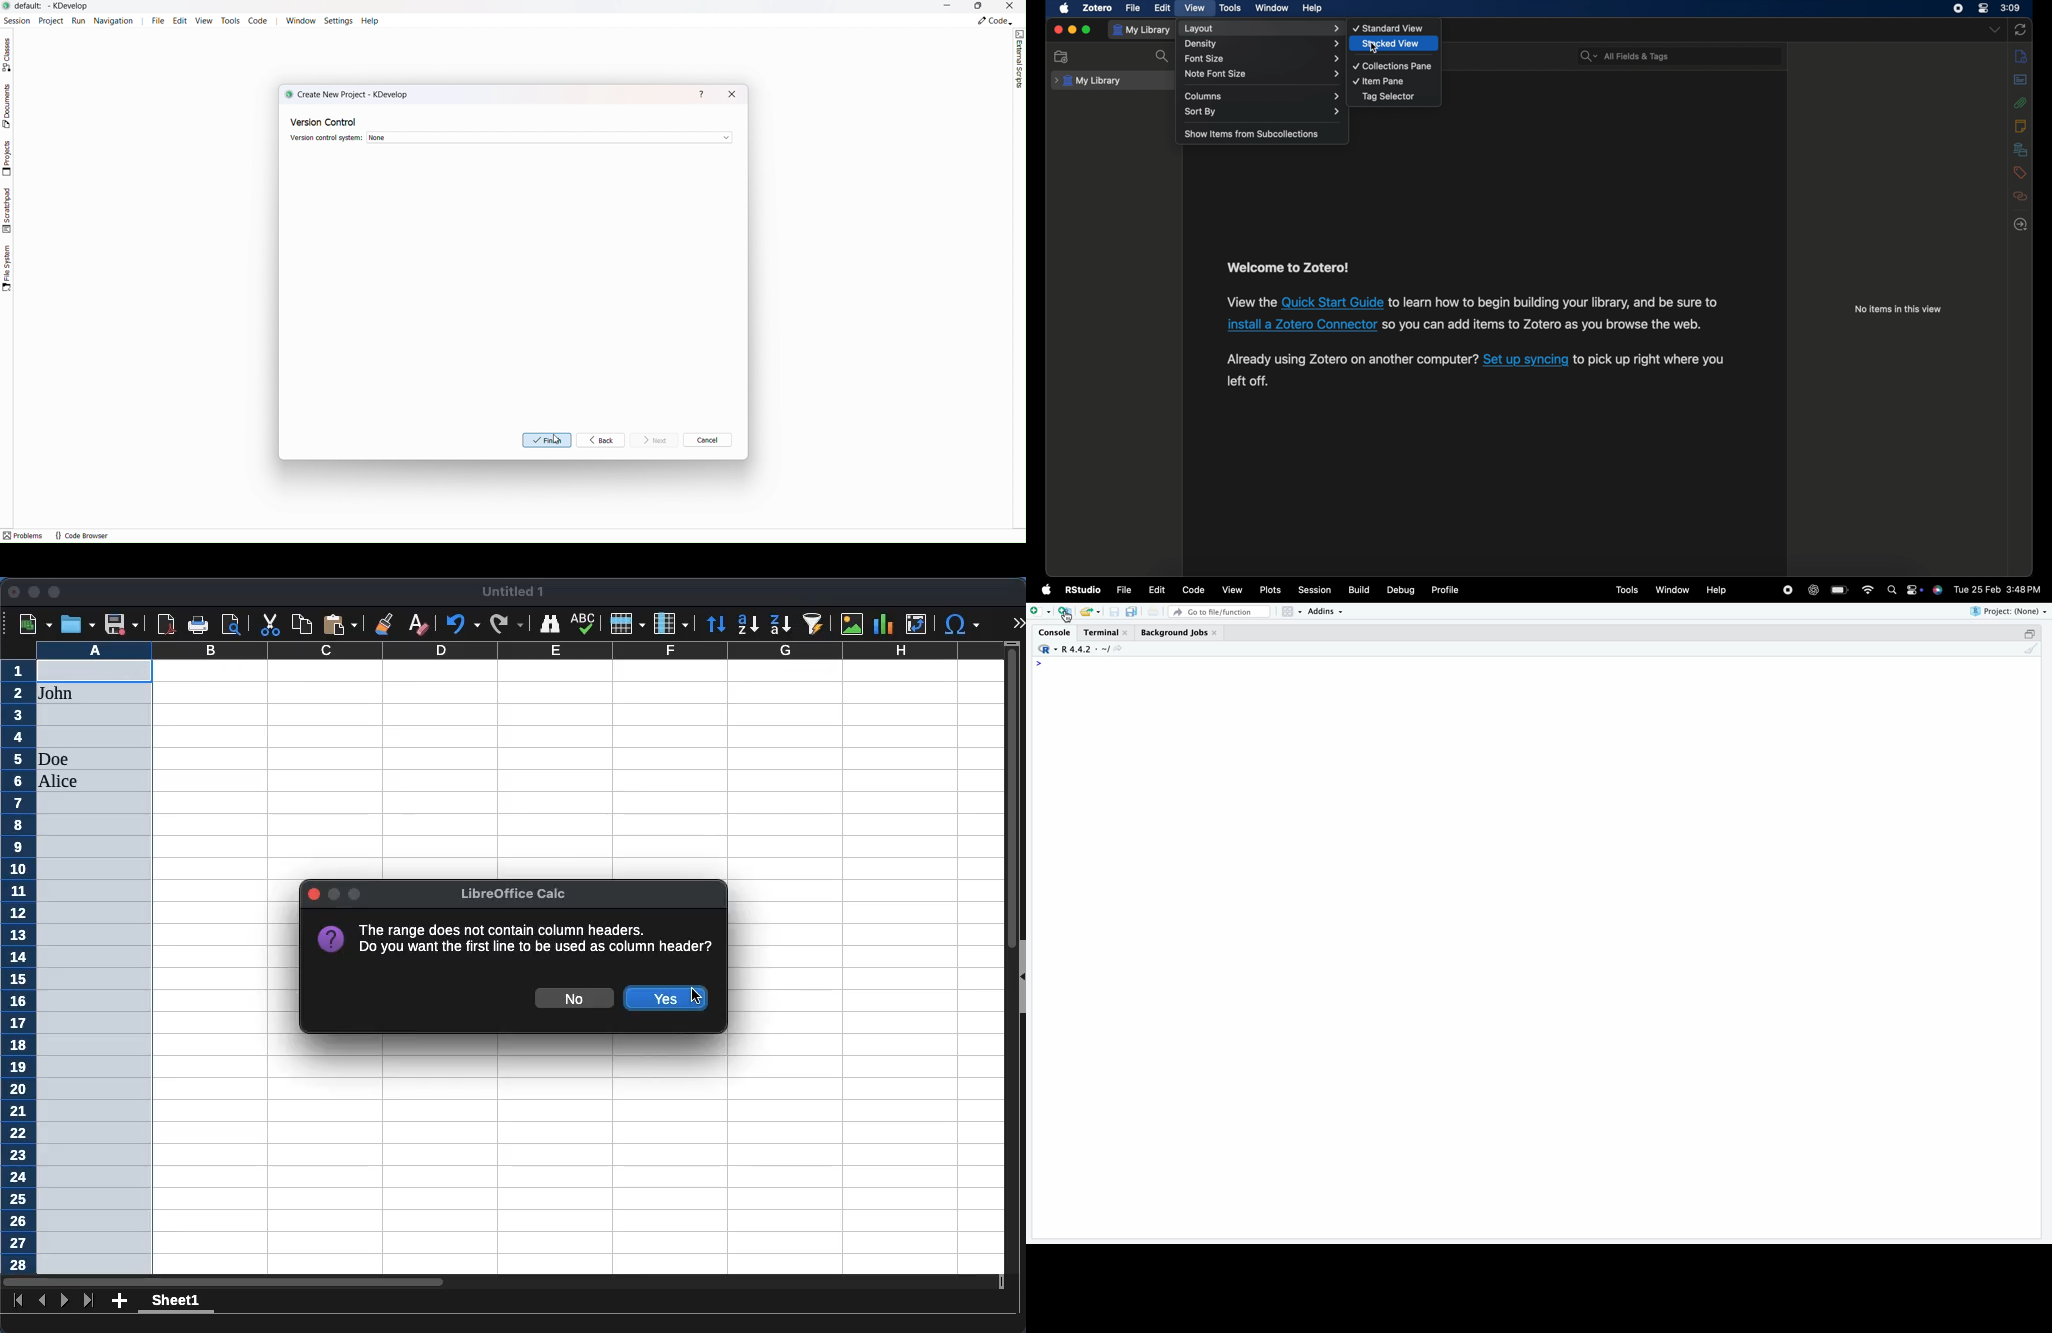 The image size is (2072, 1344). Describe the element at coordinates (2020, 149) in the screenshot. I see `libraries` at that location.